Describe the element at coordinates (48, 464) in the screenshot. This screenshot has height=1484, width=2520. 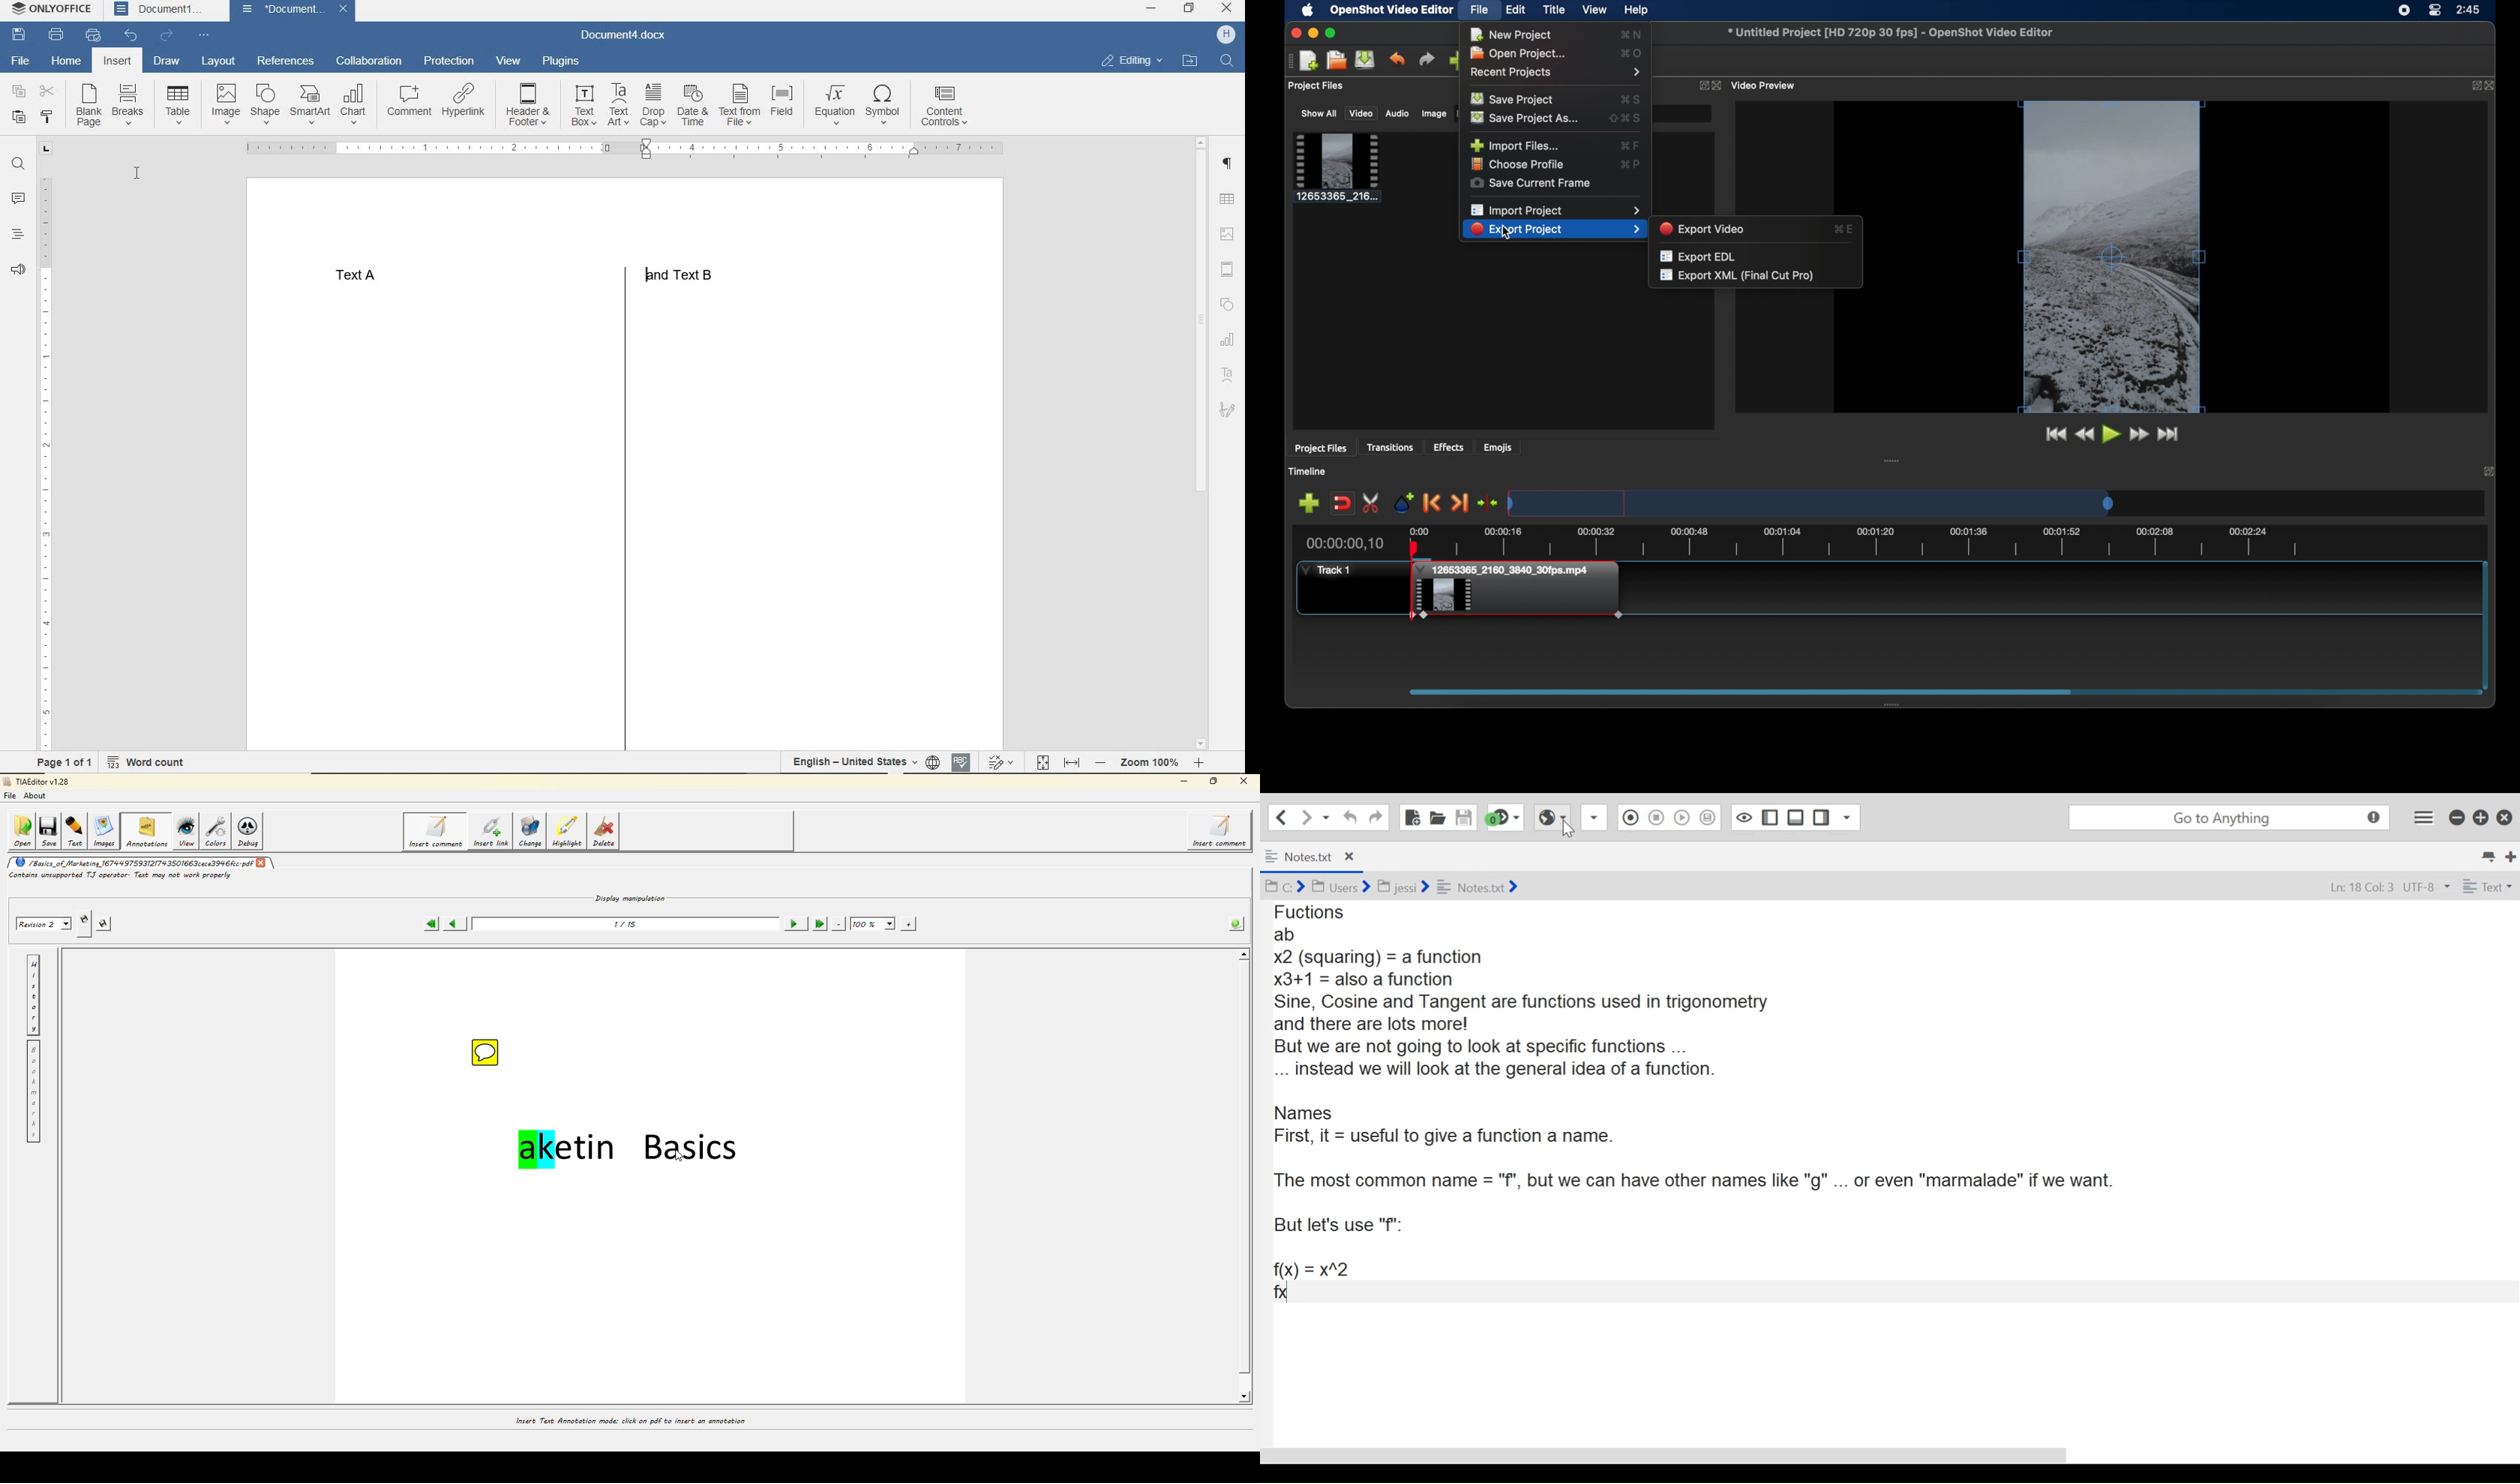
I see `RULER` at that location.